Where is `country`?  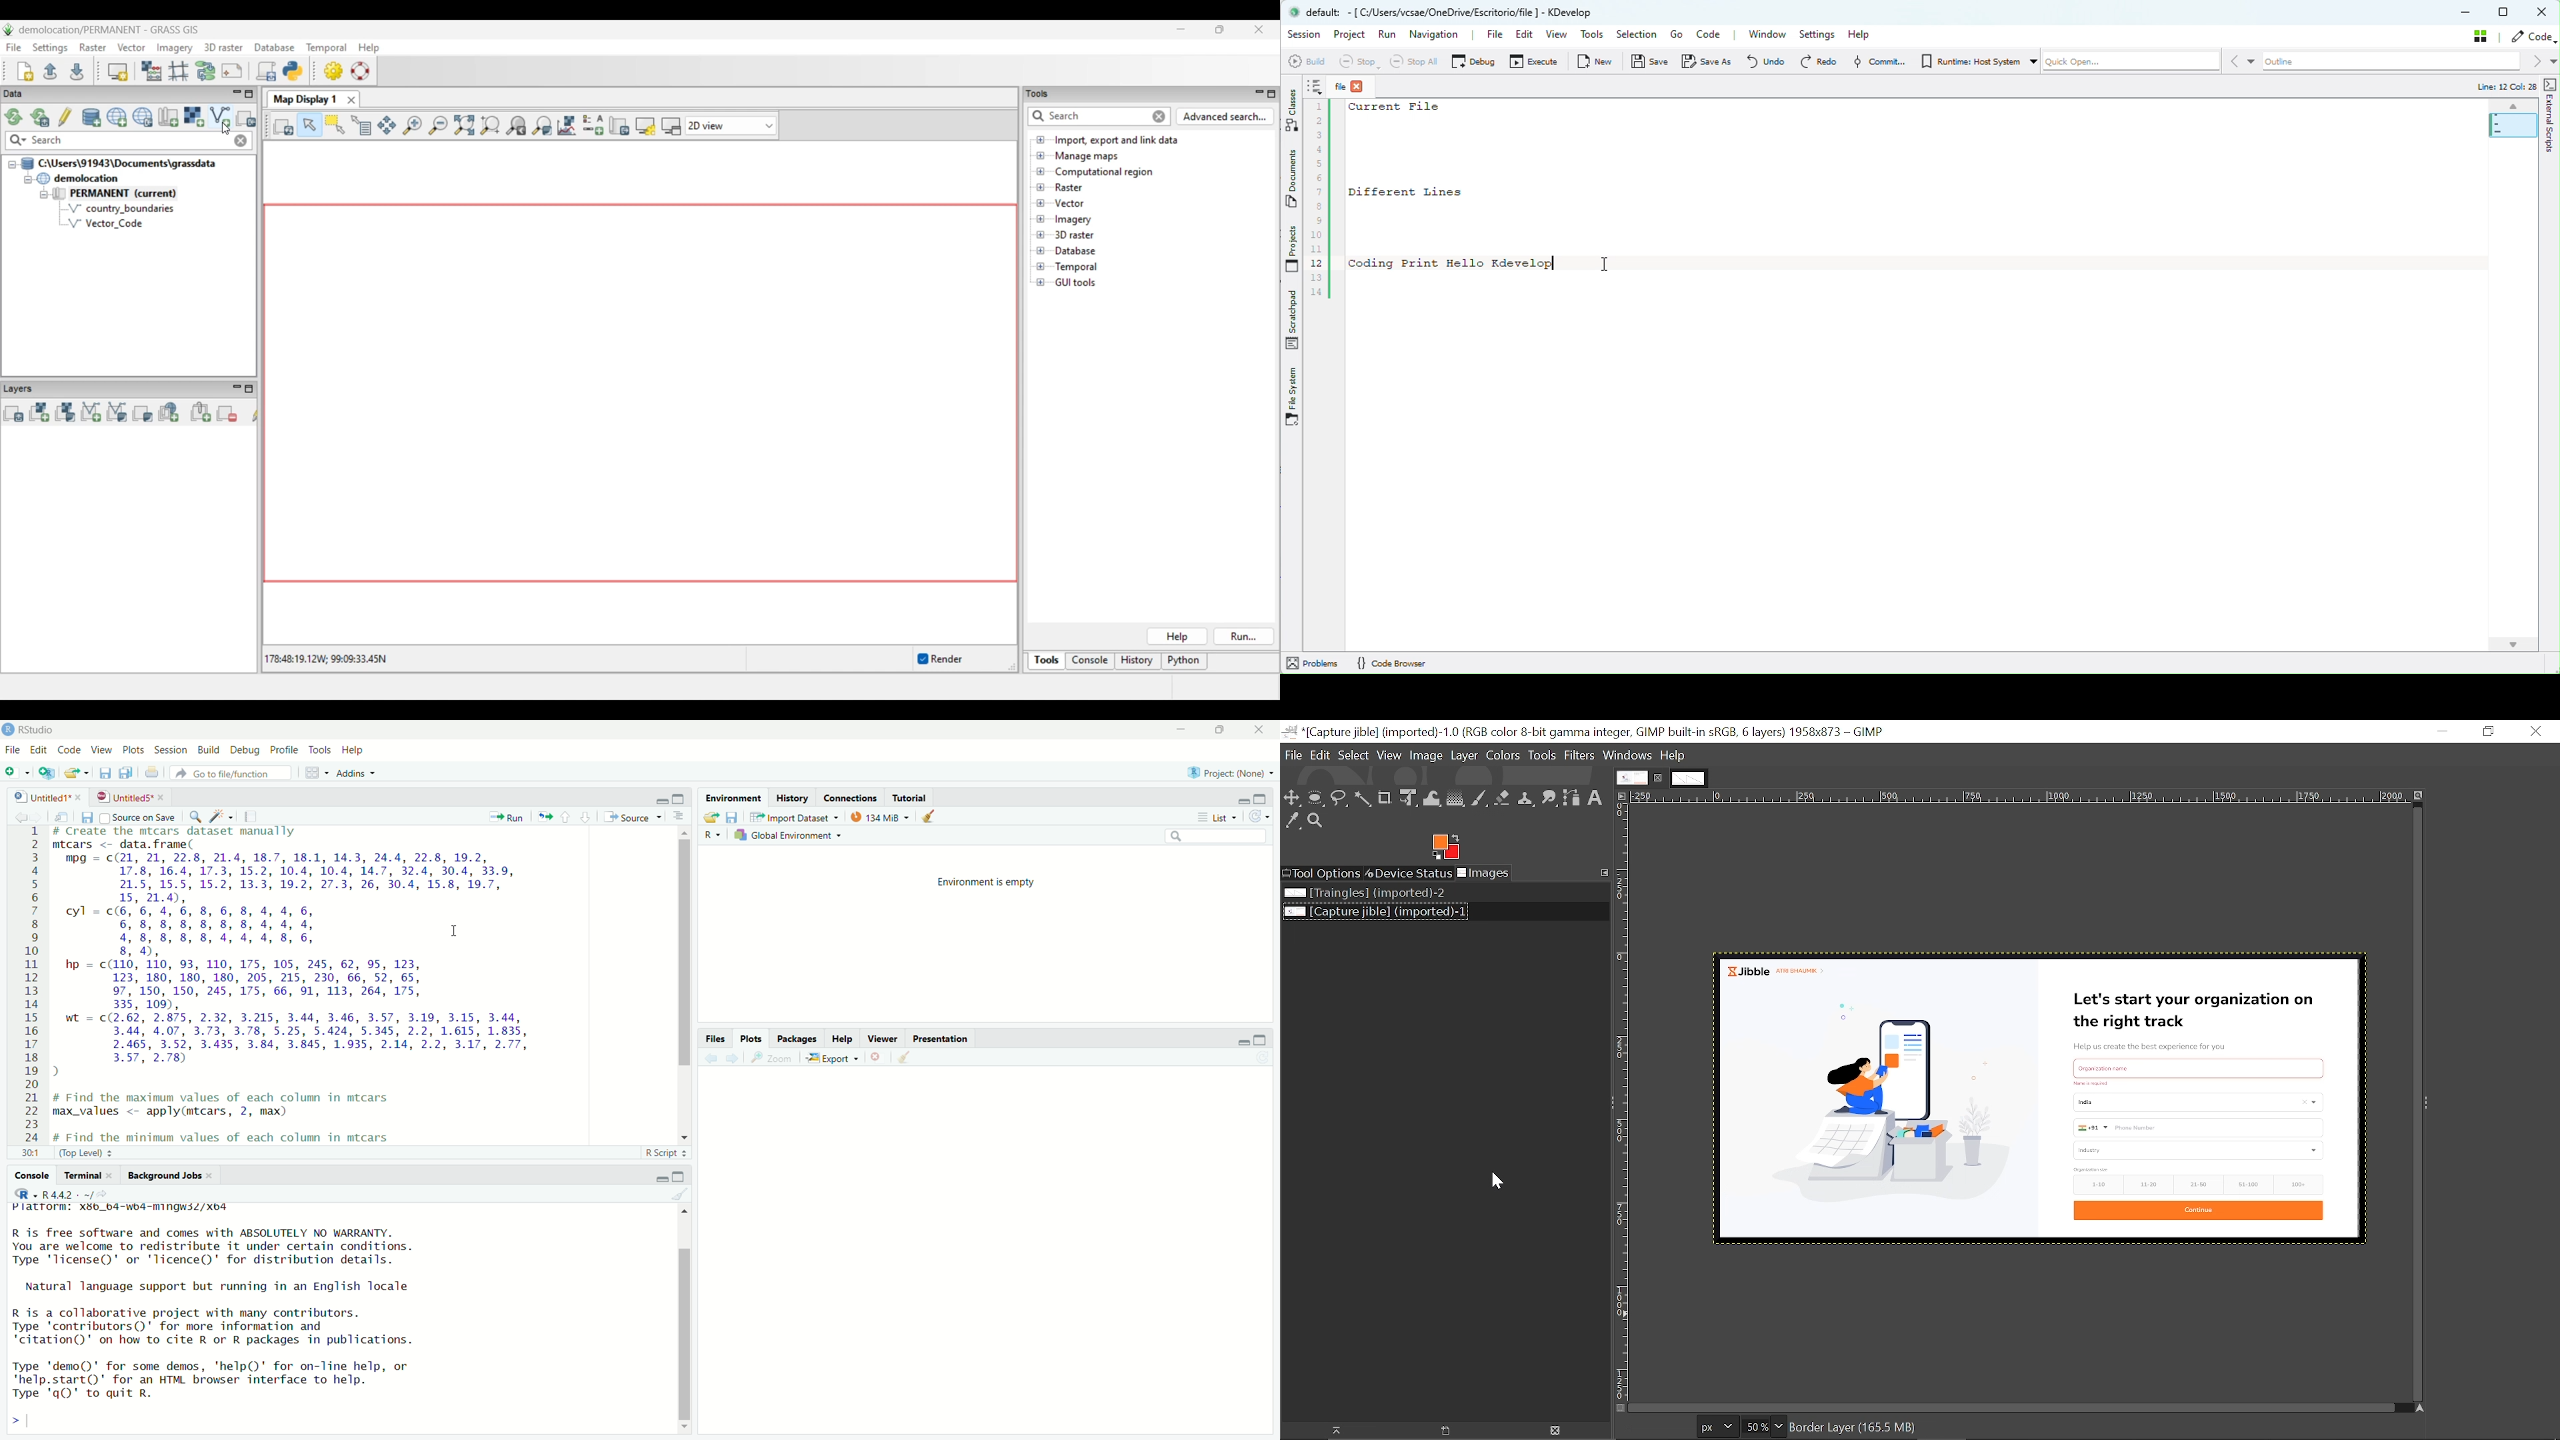
country is located at coordinates (2198, 1101).